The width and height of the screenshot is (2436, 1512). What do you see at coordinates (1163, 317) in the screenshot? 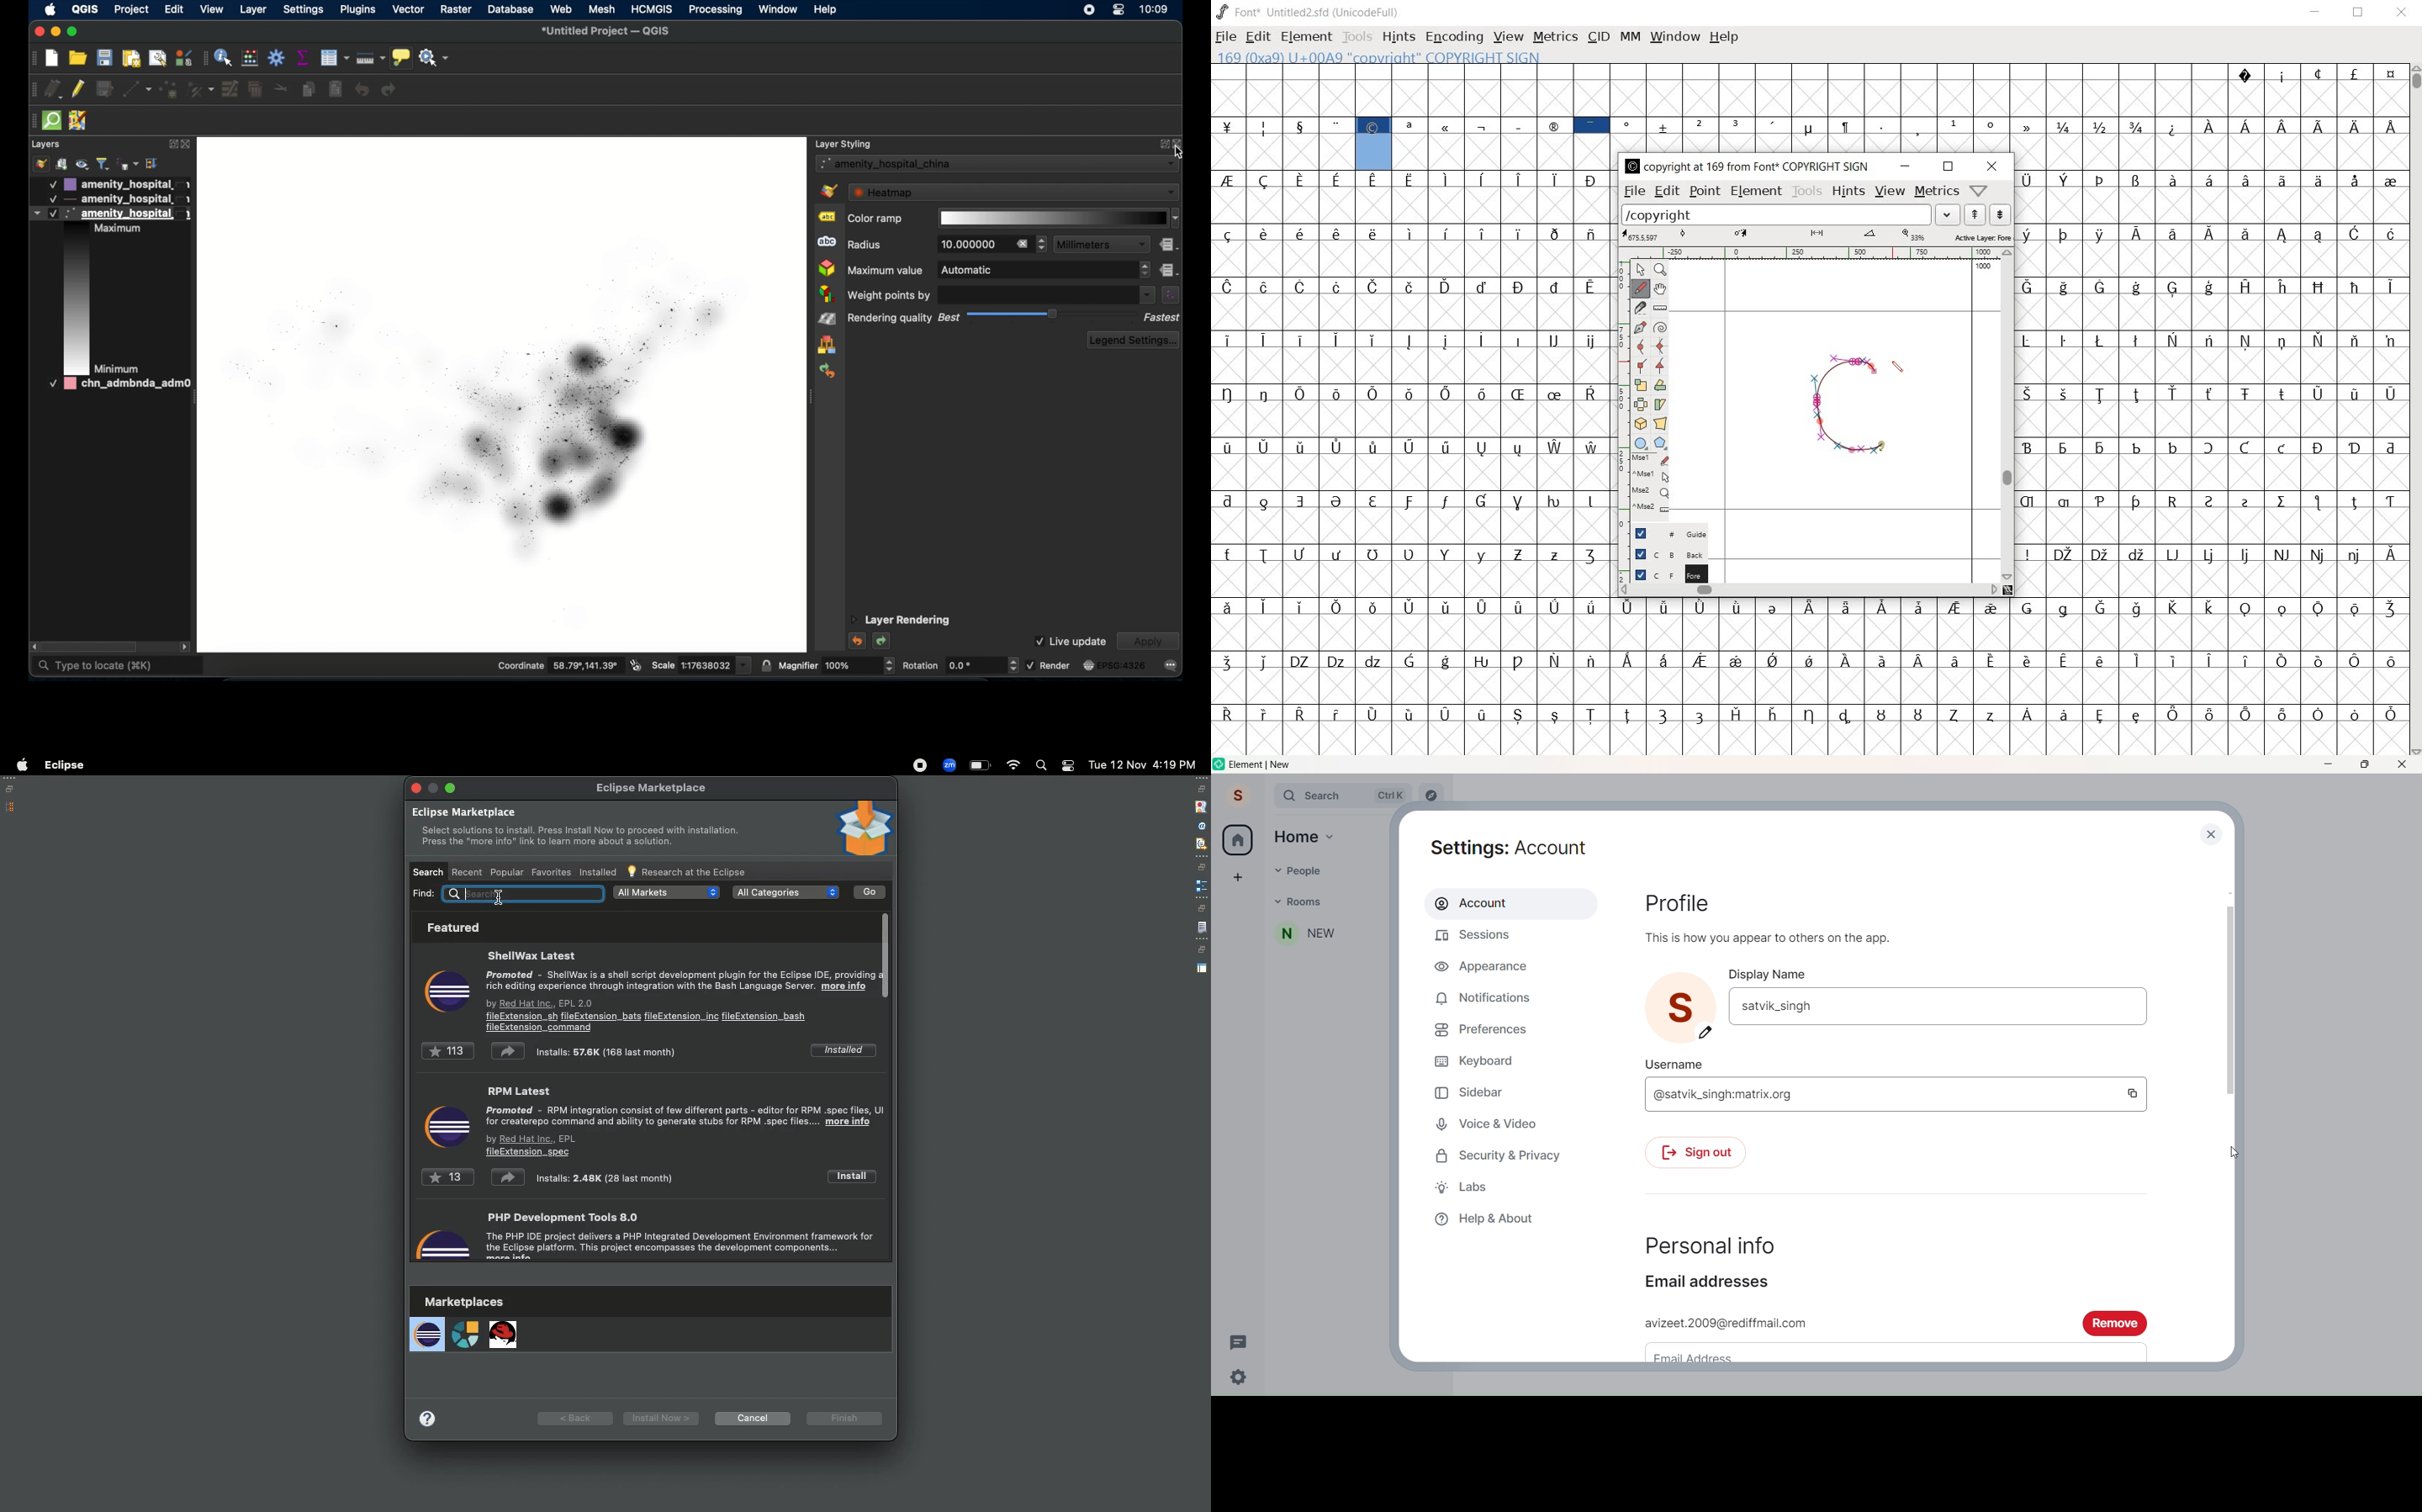
I see `fastest` at bounding box center [1163, 317].